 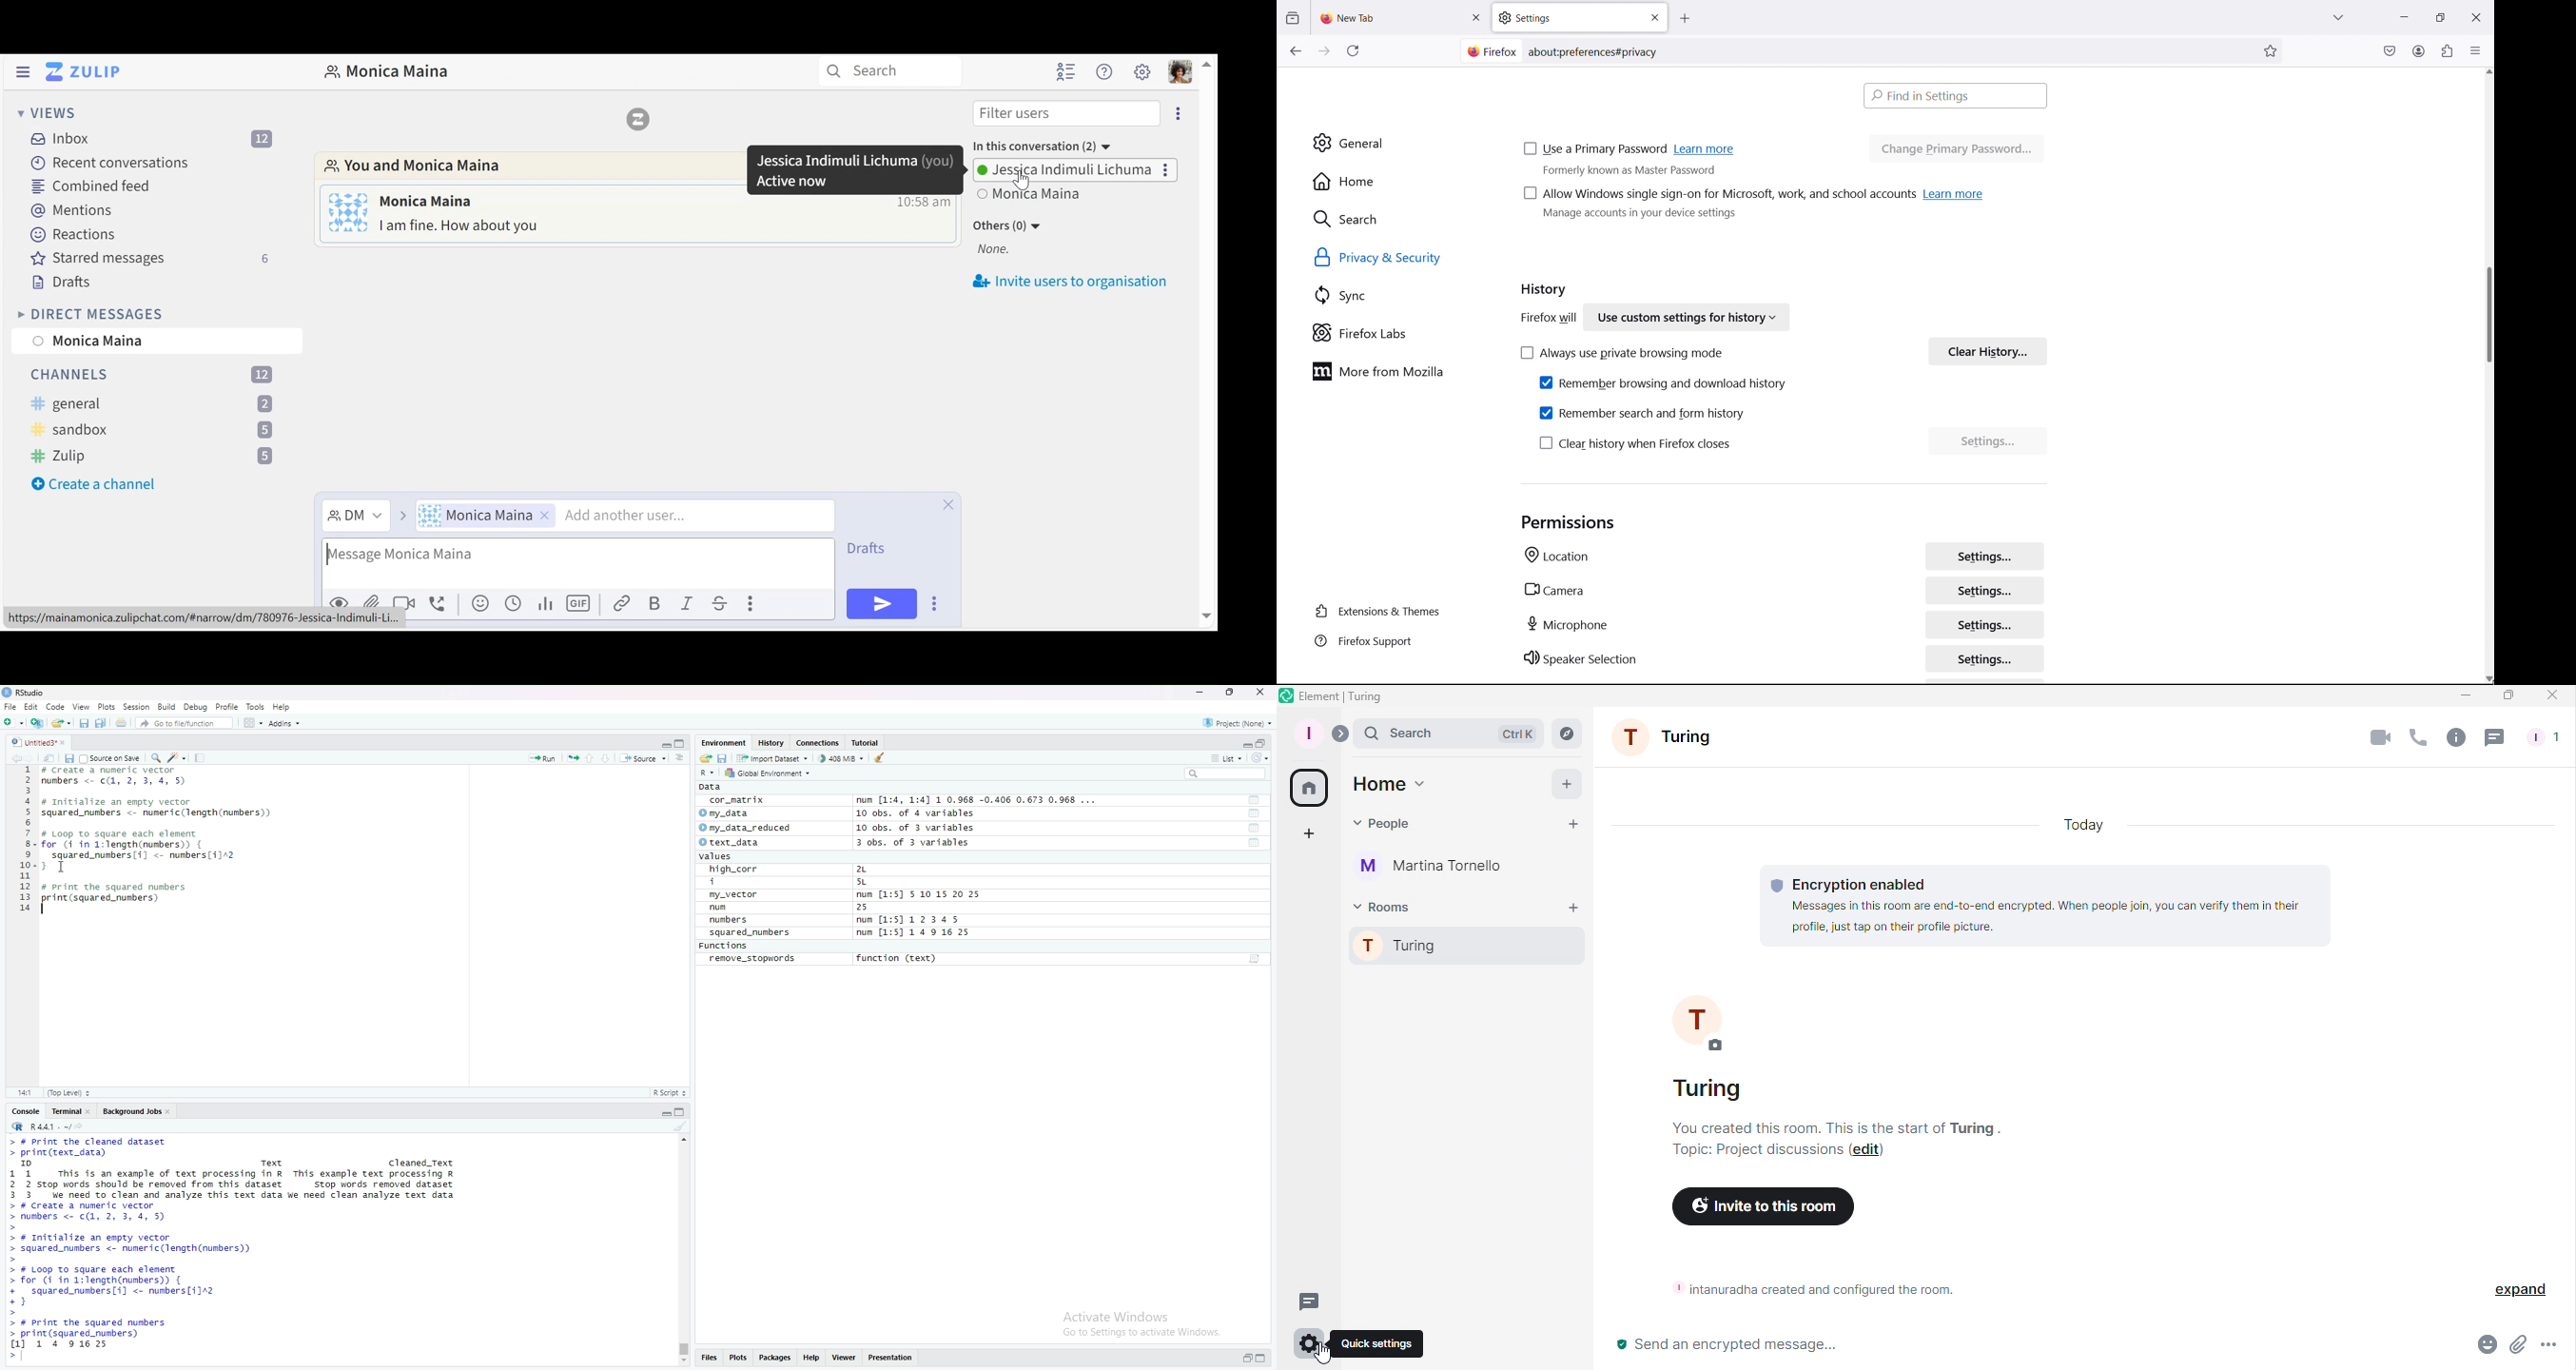 What do you see at coordinates (67, 742) in the screenshot?
I see `close` at bounding box center [67, 742].